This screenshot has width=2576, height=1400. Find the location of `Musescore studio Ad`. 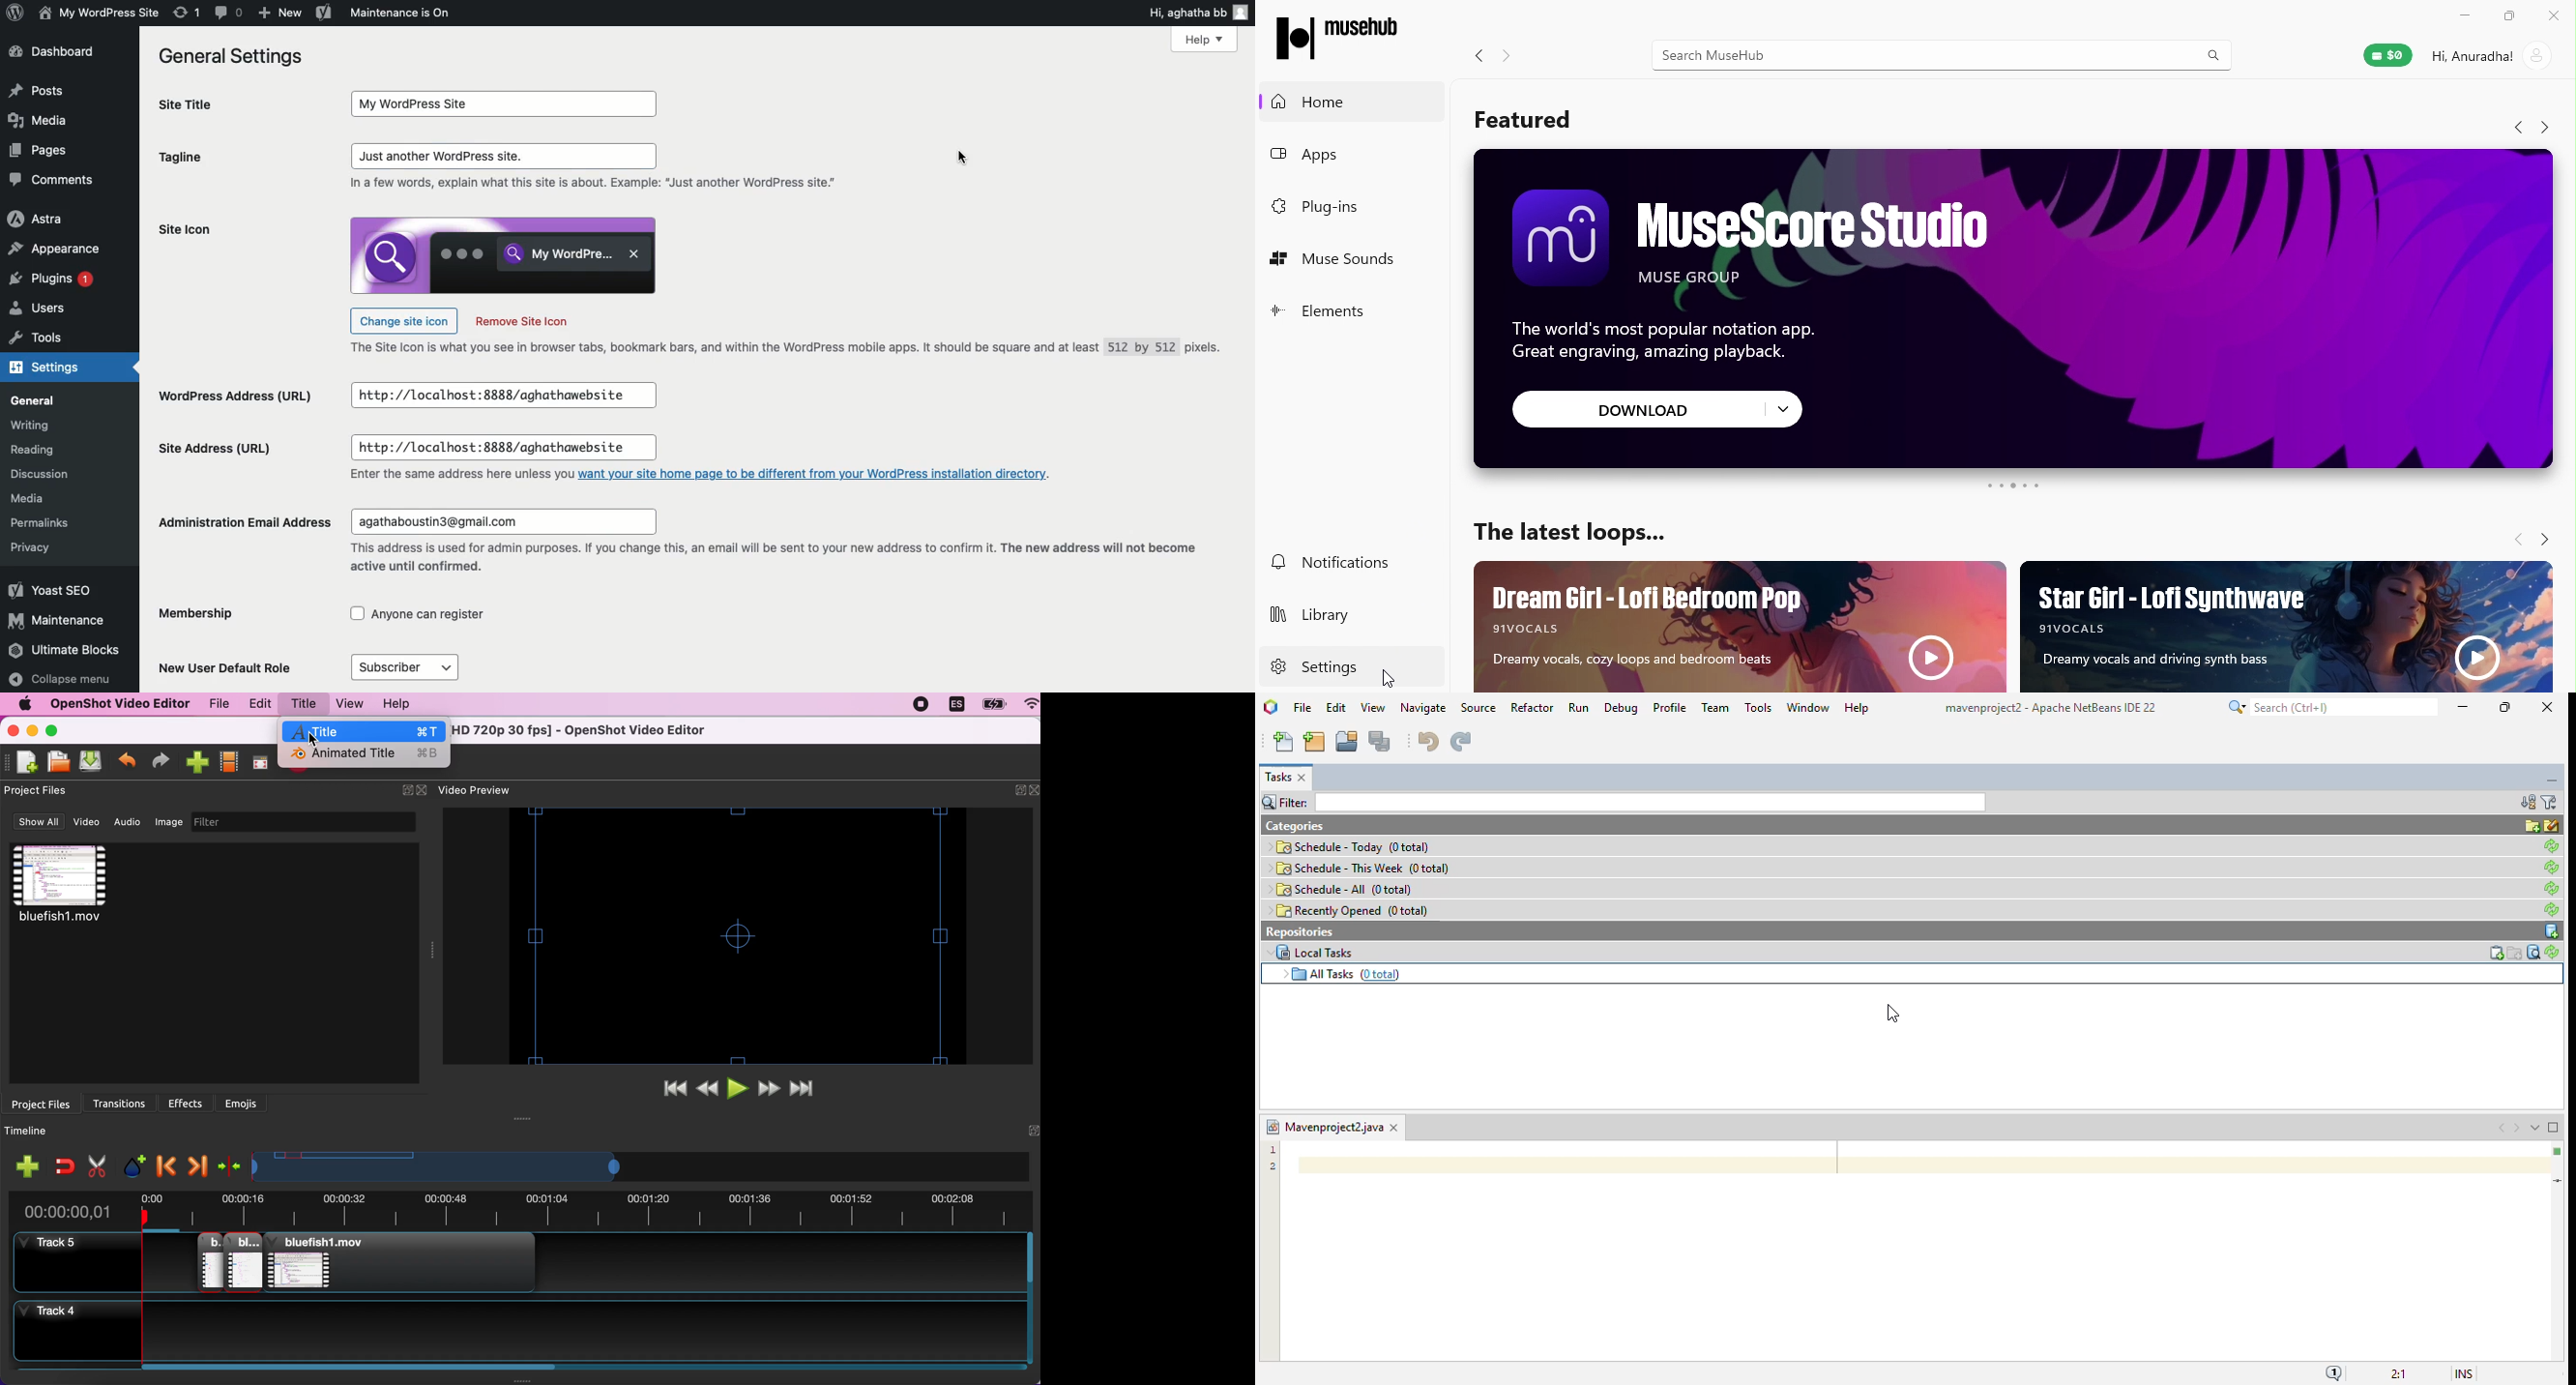

Musescore studio Ad is located at coordinates (2007, 263).